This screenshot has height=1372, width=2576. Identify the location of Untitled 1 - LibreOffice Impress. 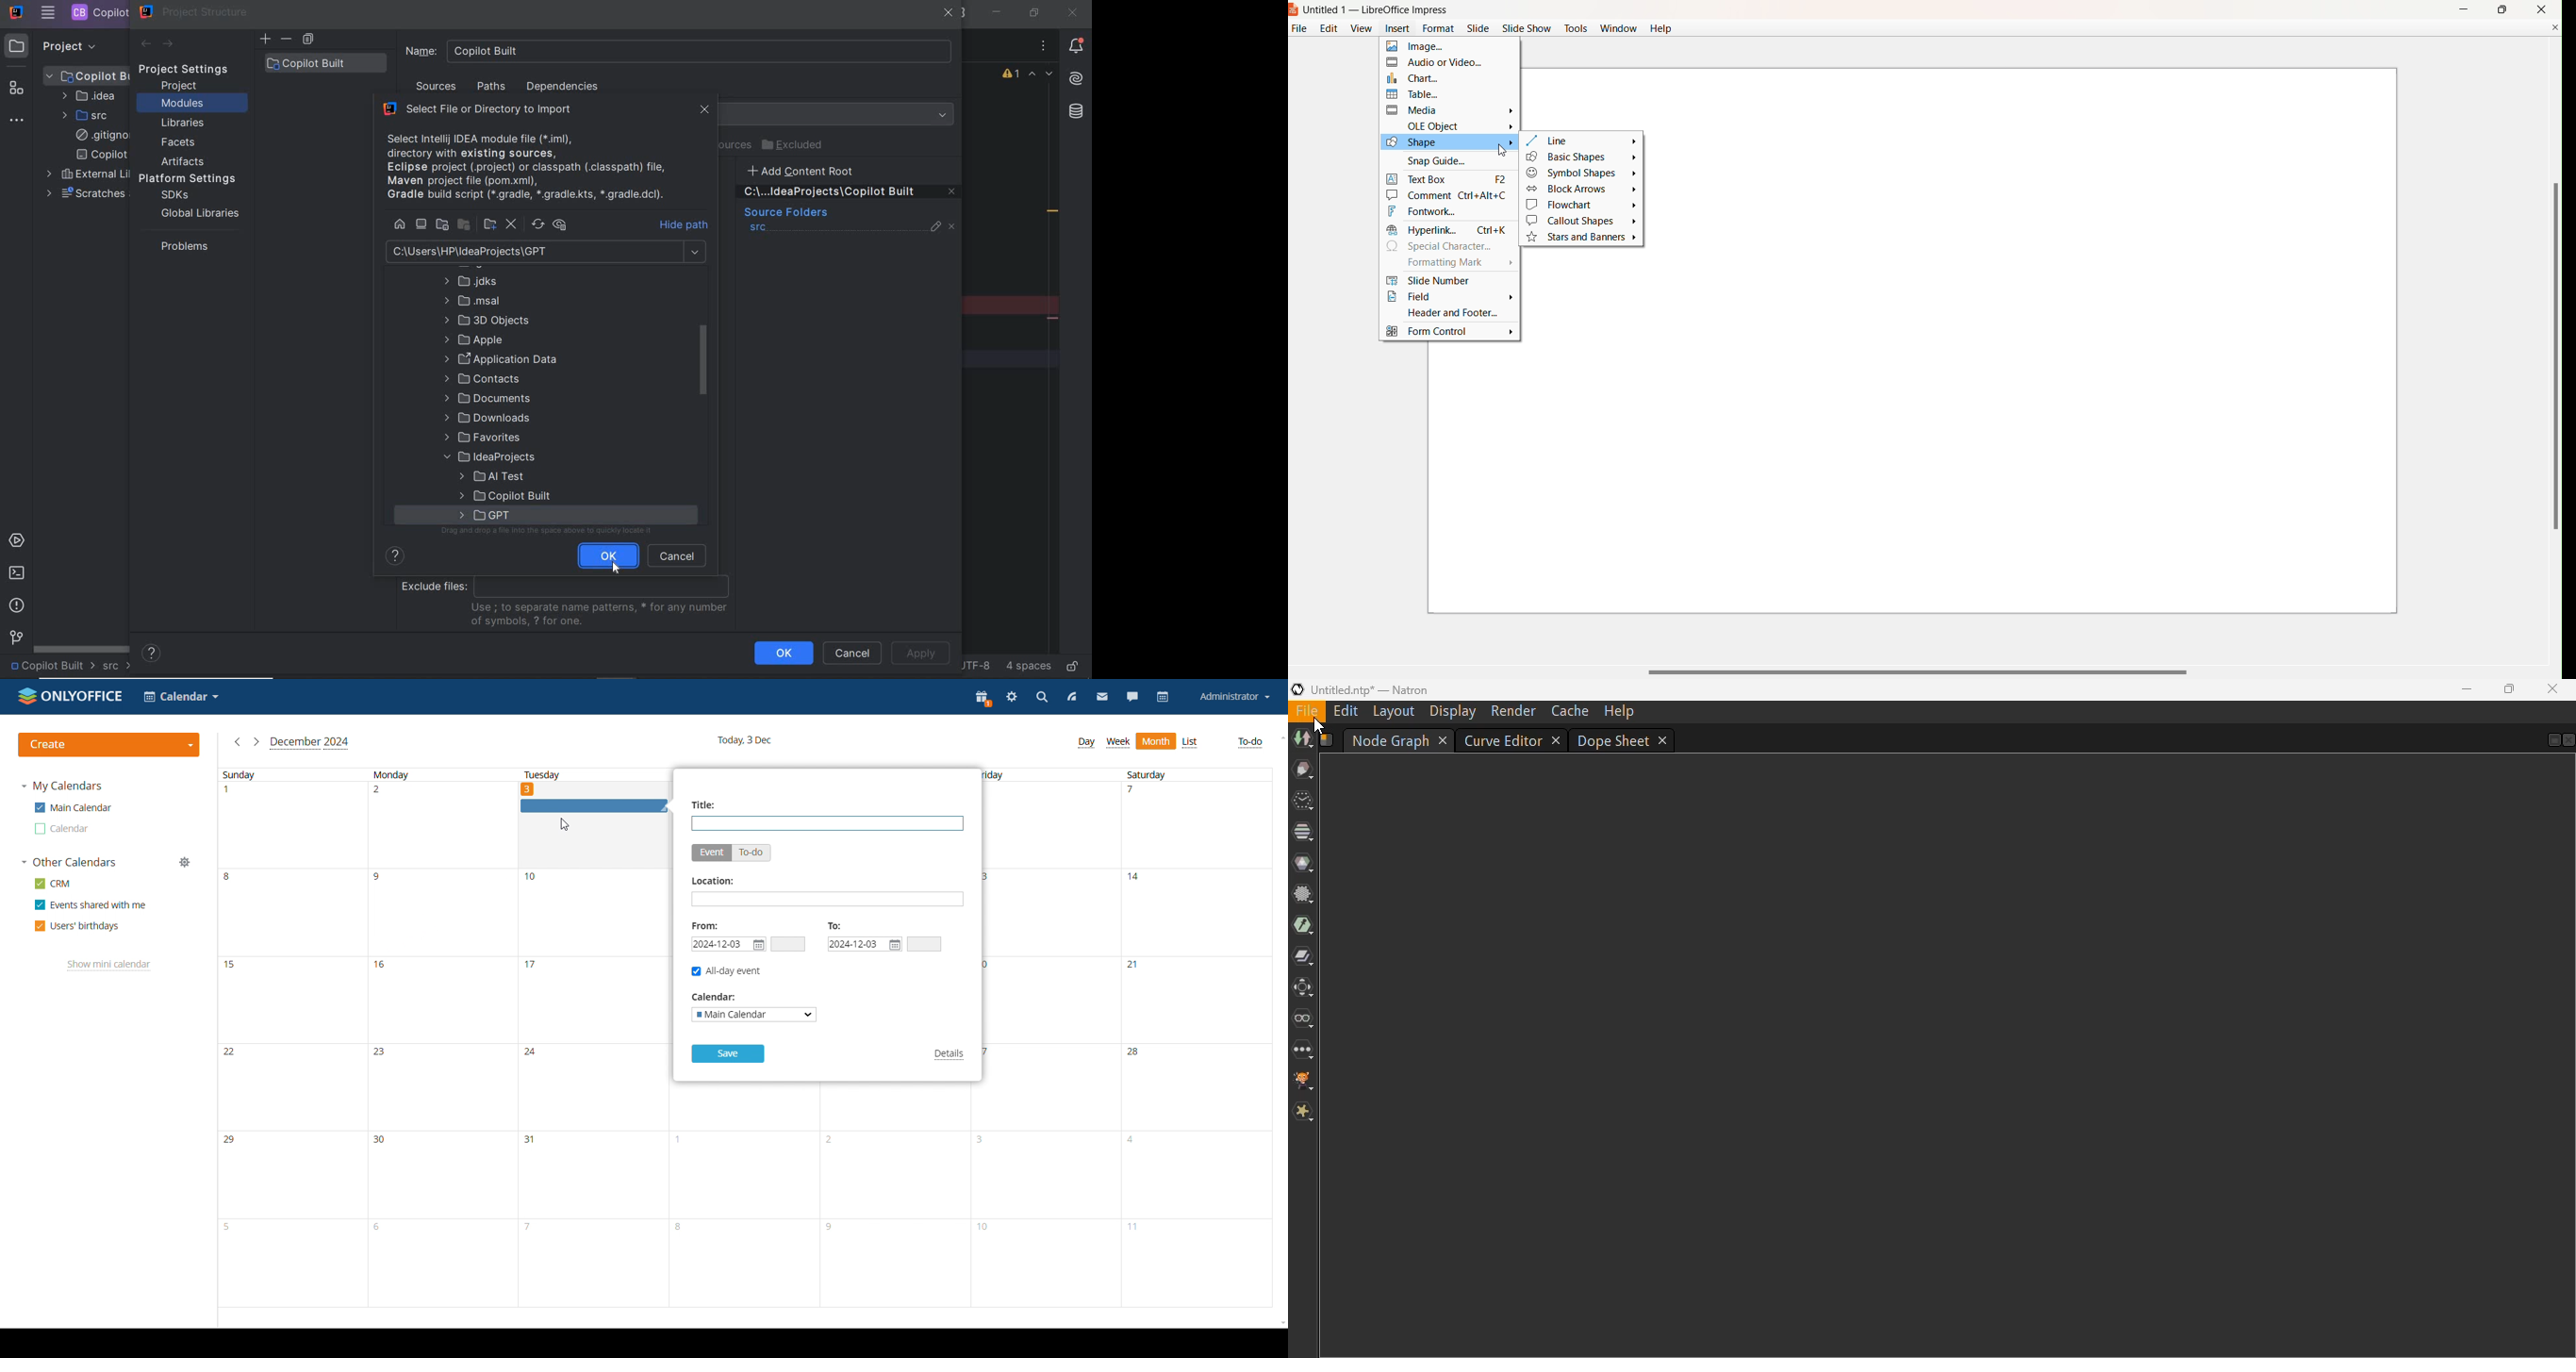
(1377, 11).